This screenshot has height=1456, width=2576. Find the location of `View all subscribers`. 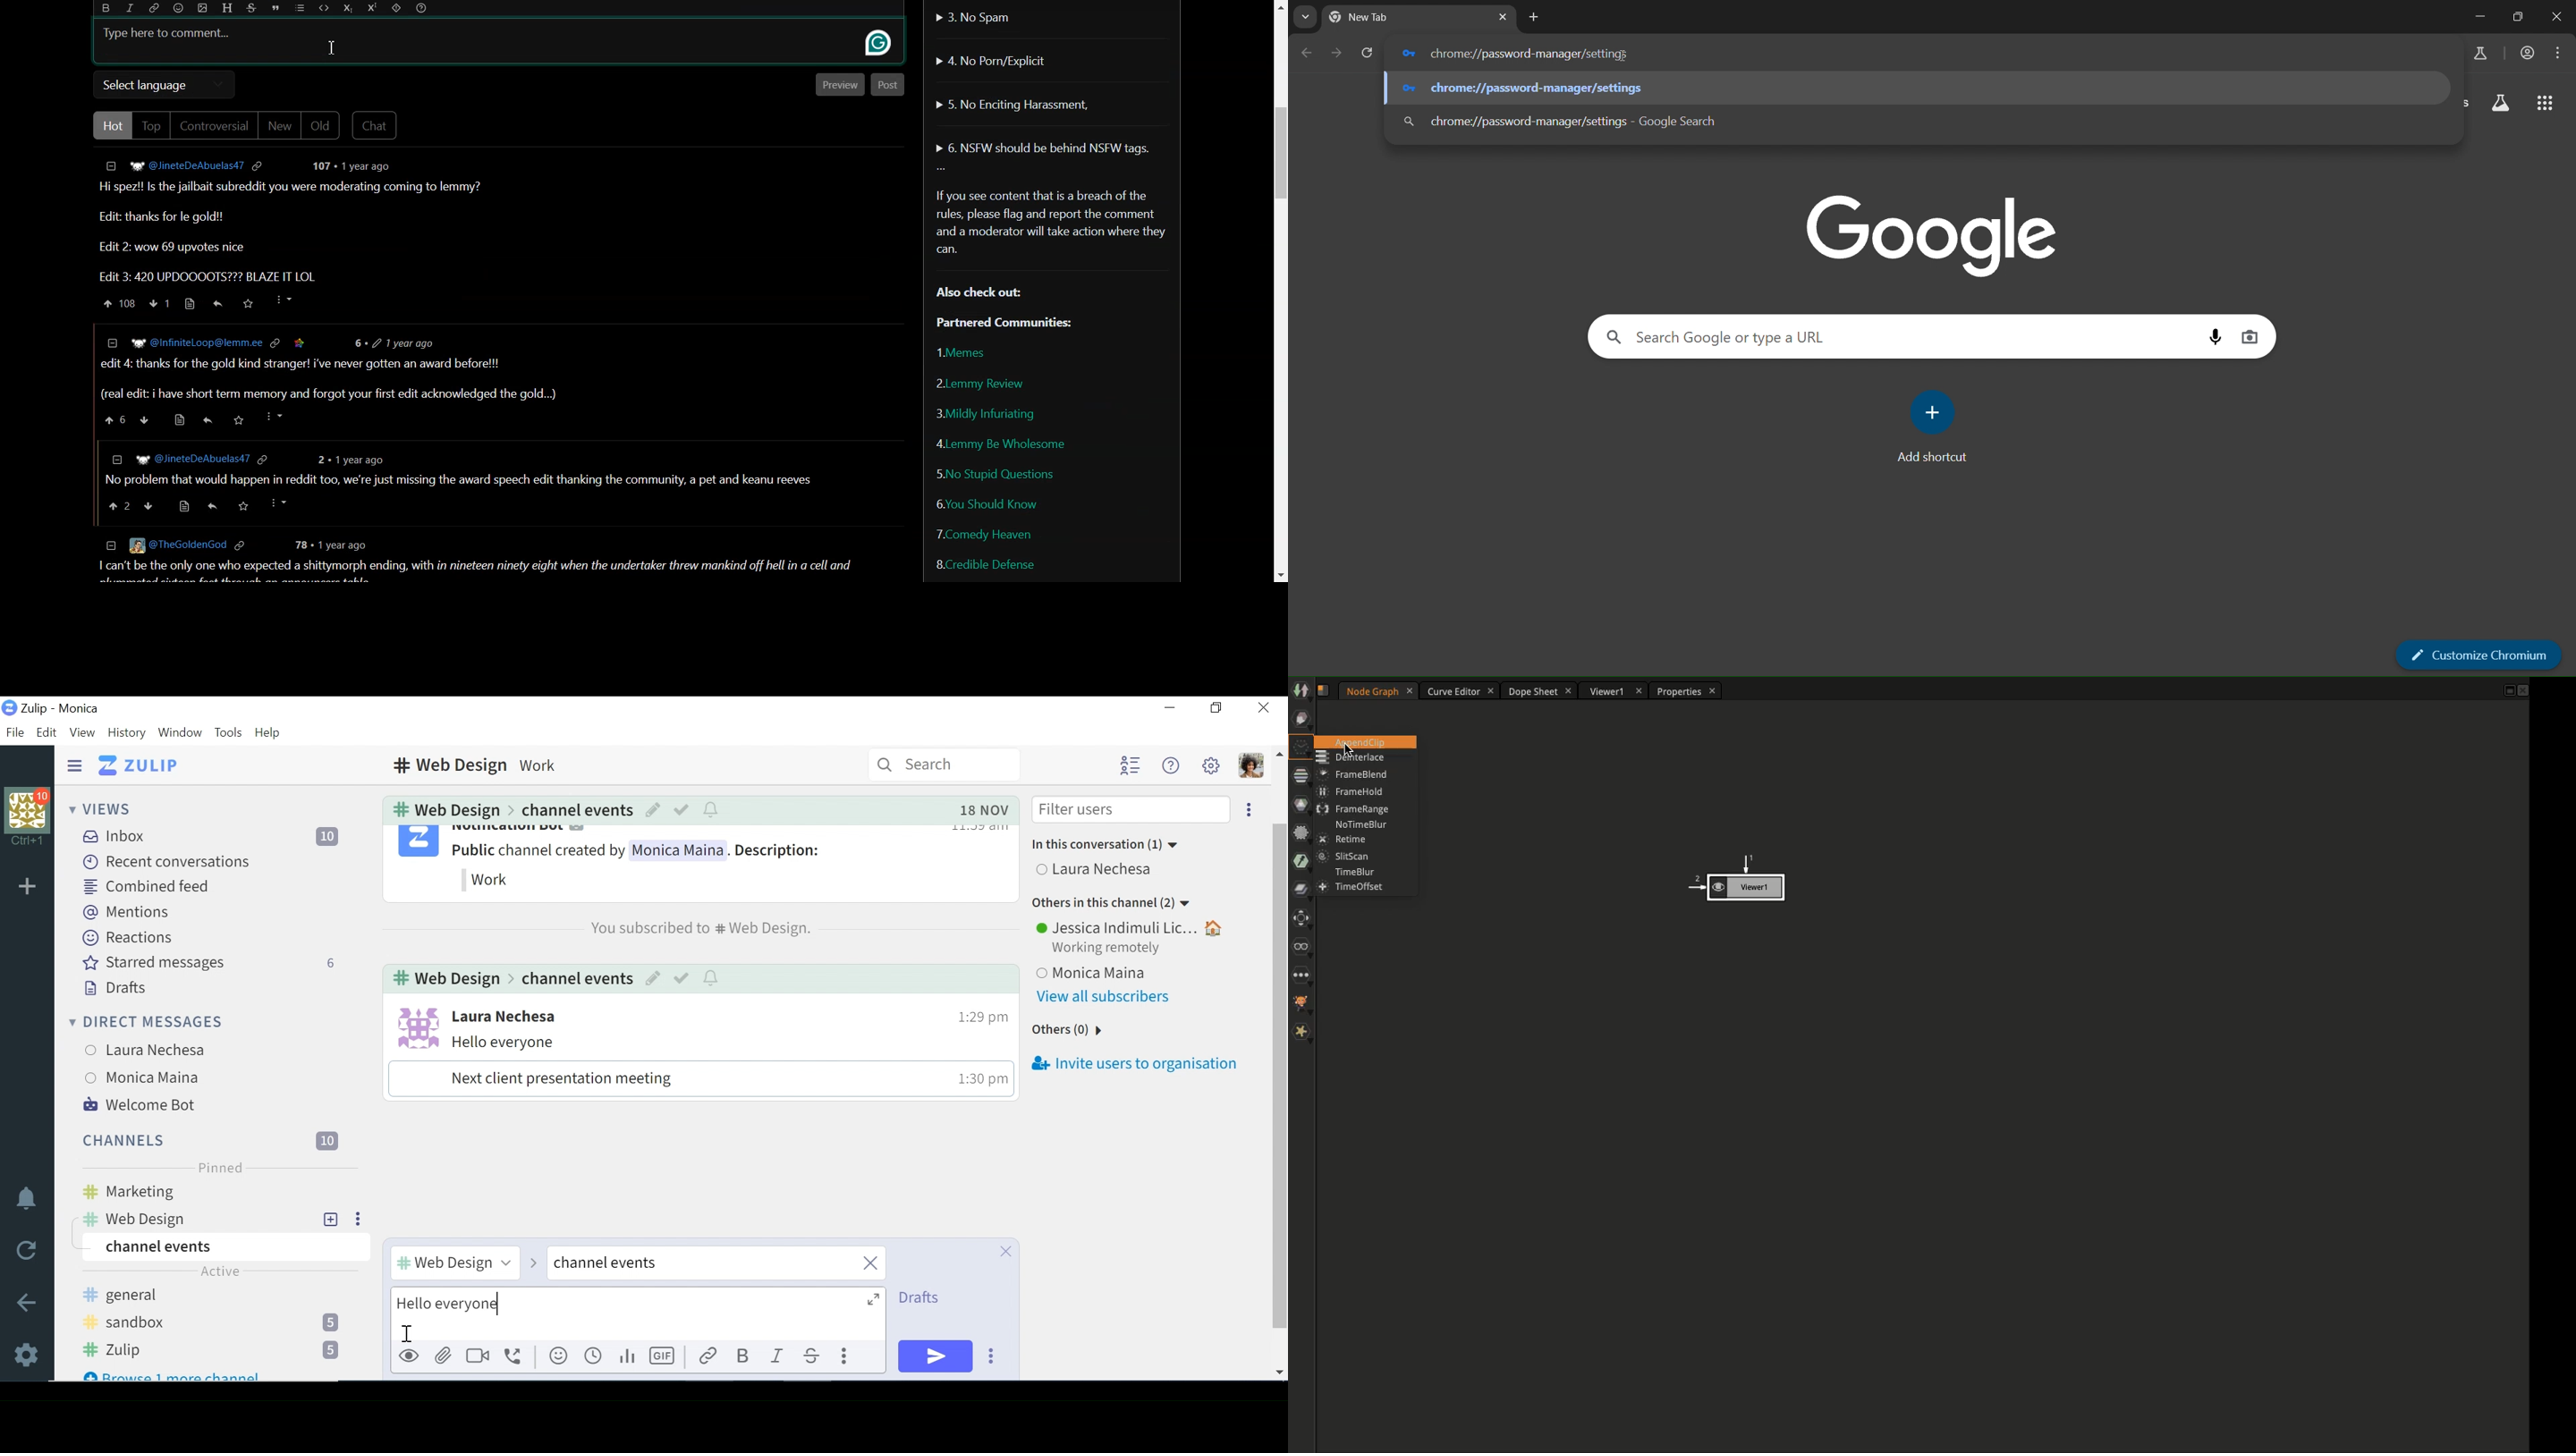

View all subscribers is located at coordinates (1109, 997).